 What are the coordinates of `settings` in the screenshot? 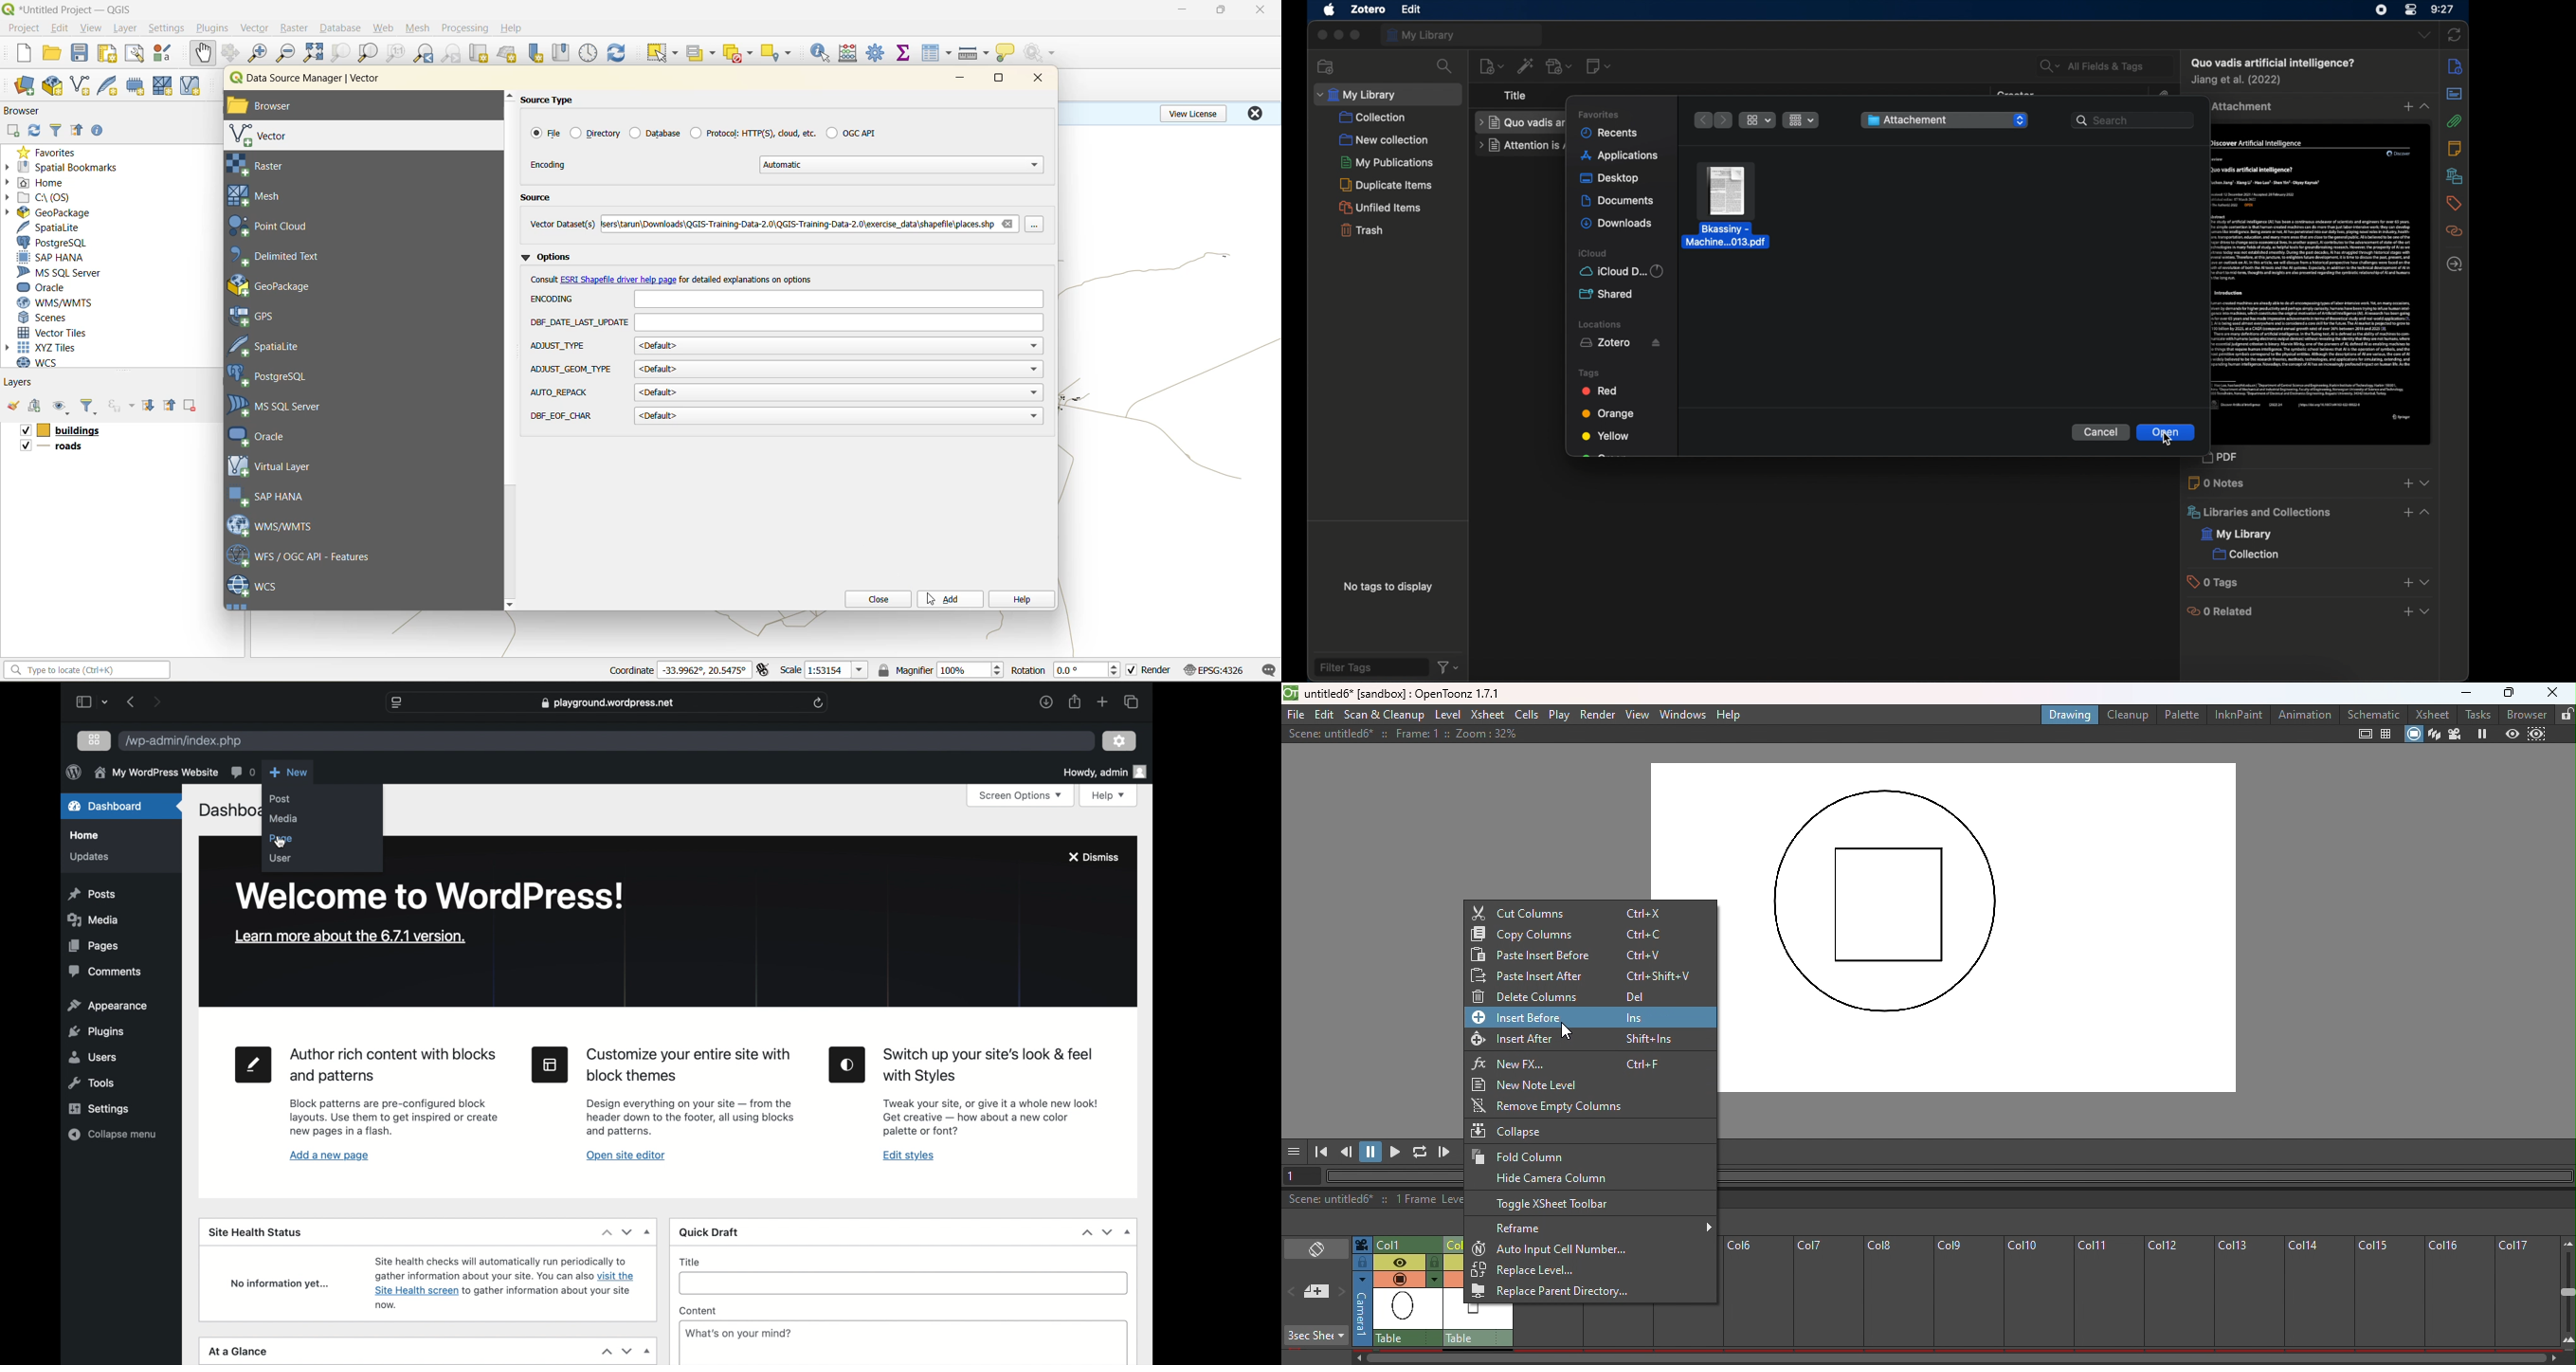 It's located at (99, 1109).